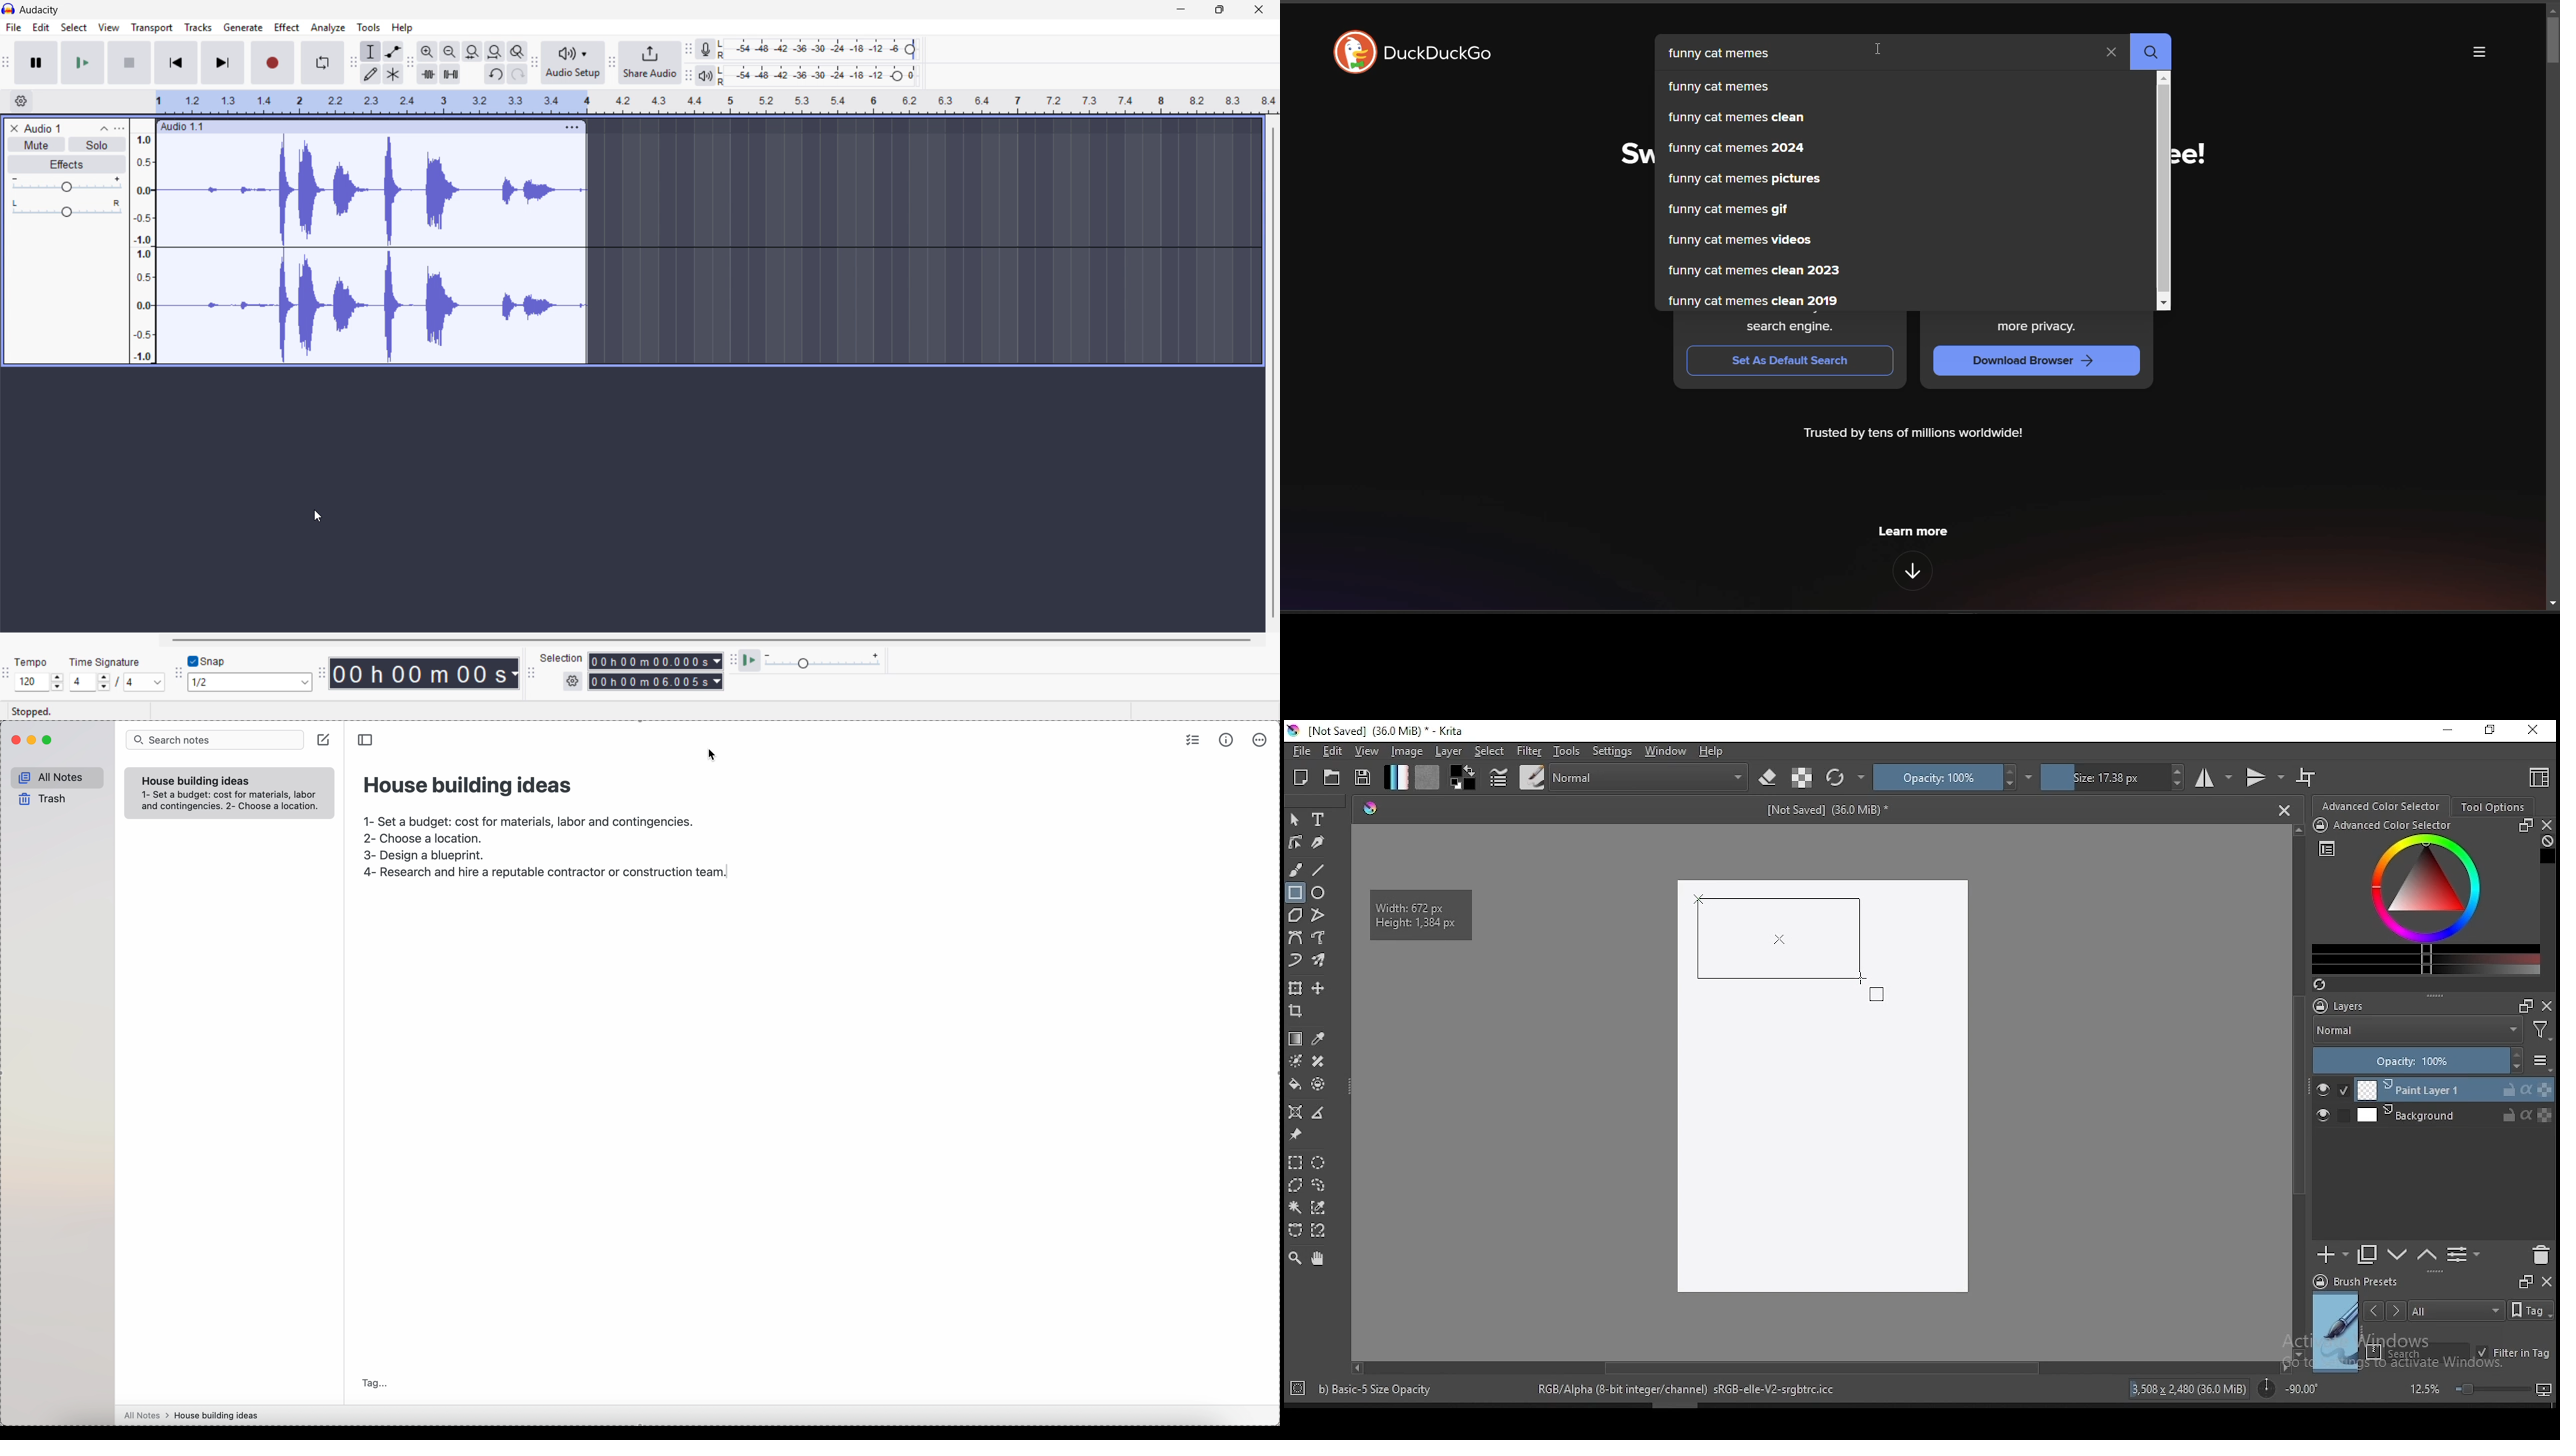 This screenshot has width=2576, height=1456. I want to click on edit shapes tool, so click(1295, 841).